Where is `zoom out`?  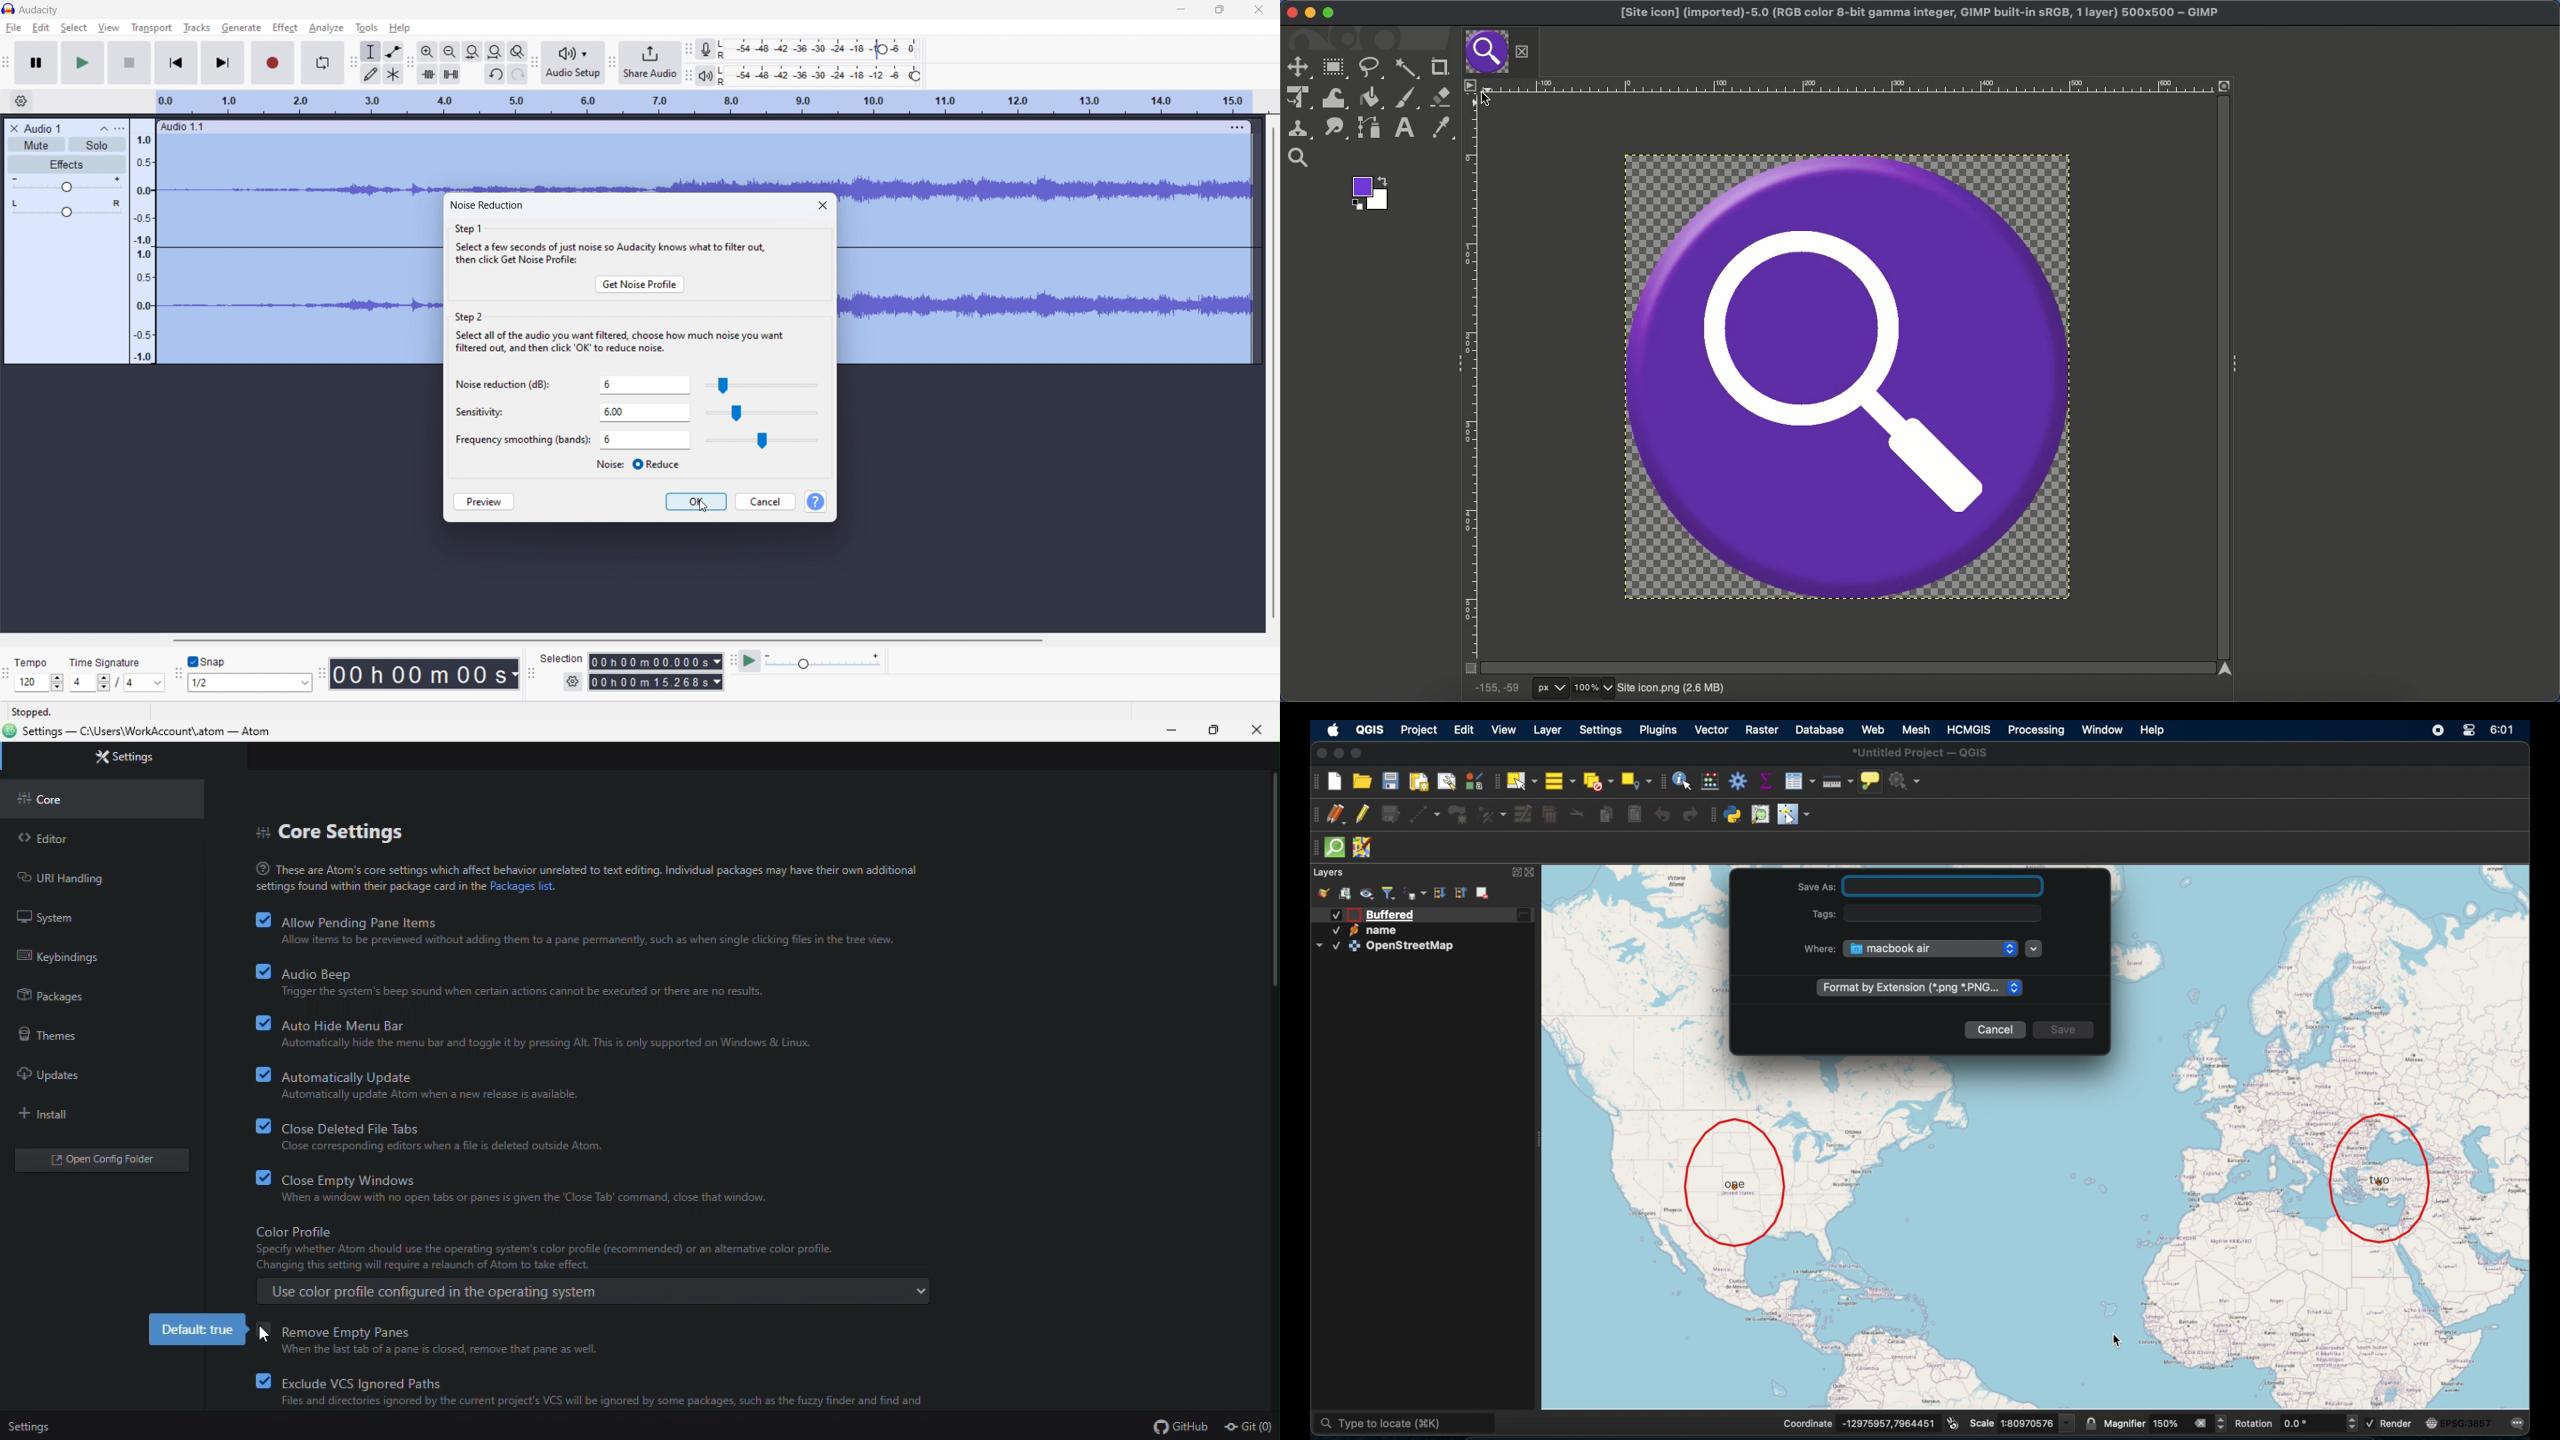 zoom out is located at coordinates (449, 51).